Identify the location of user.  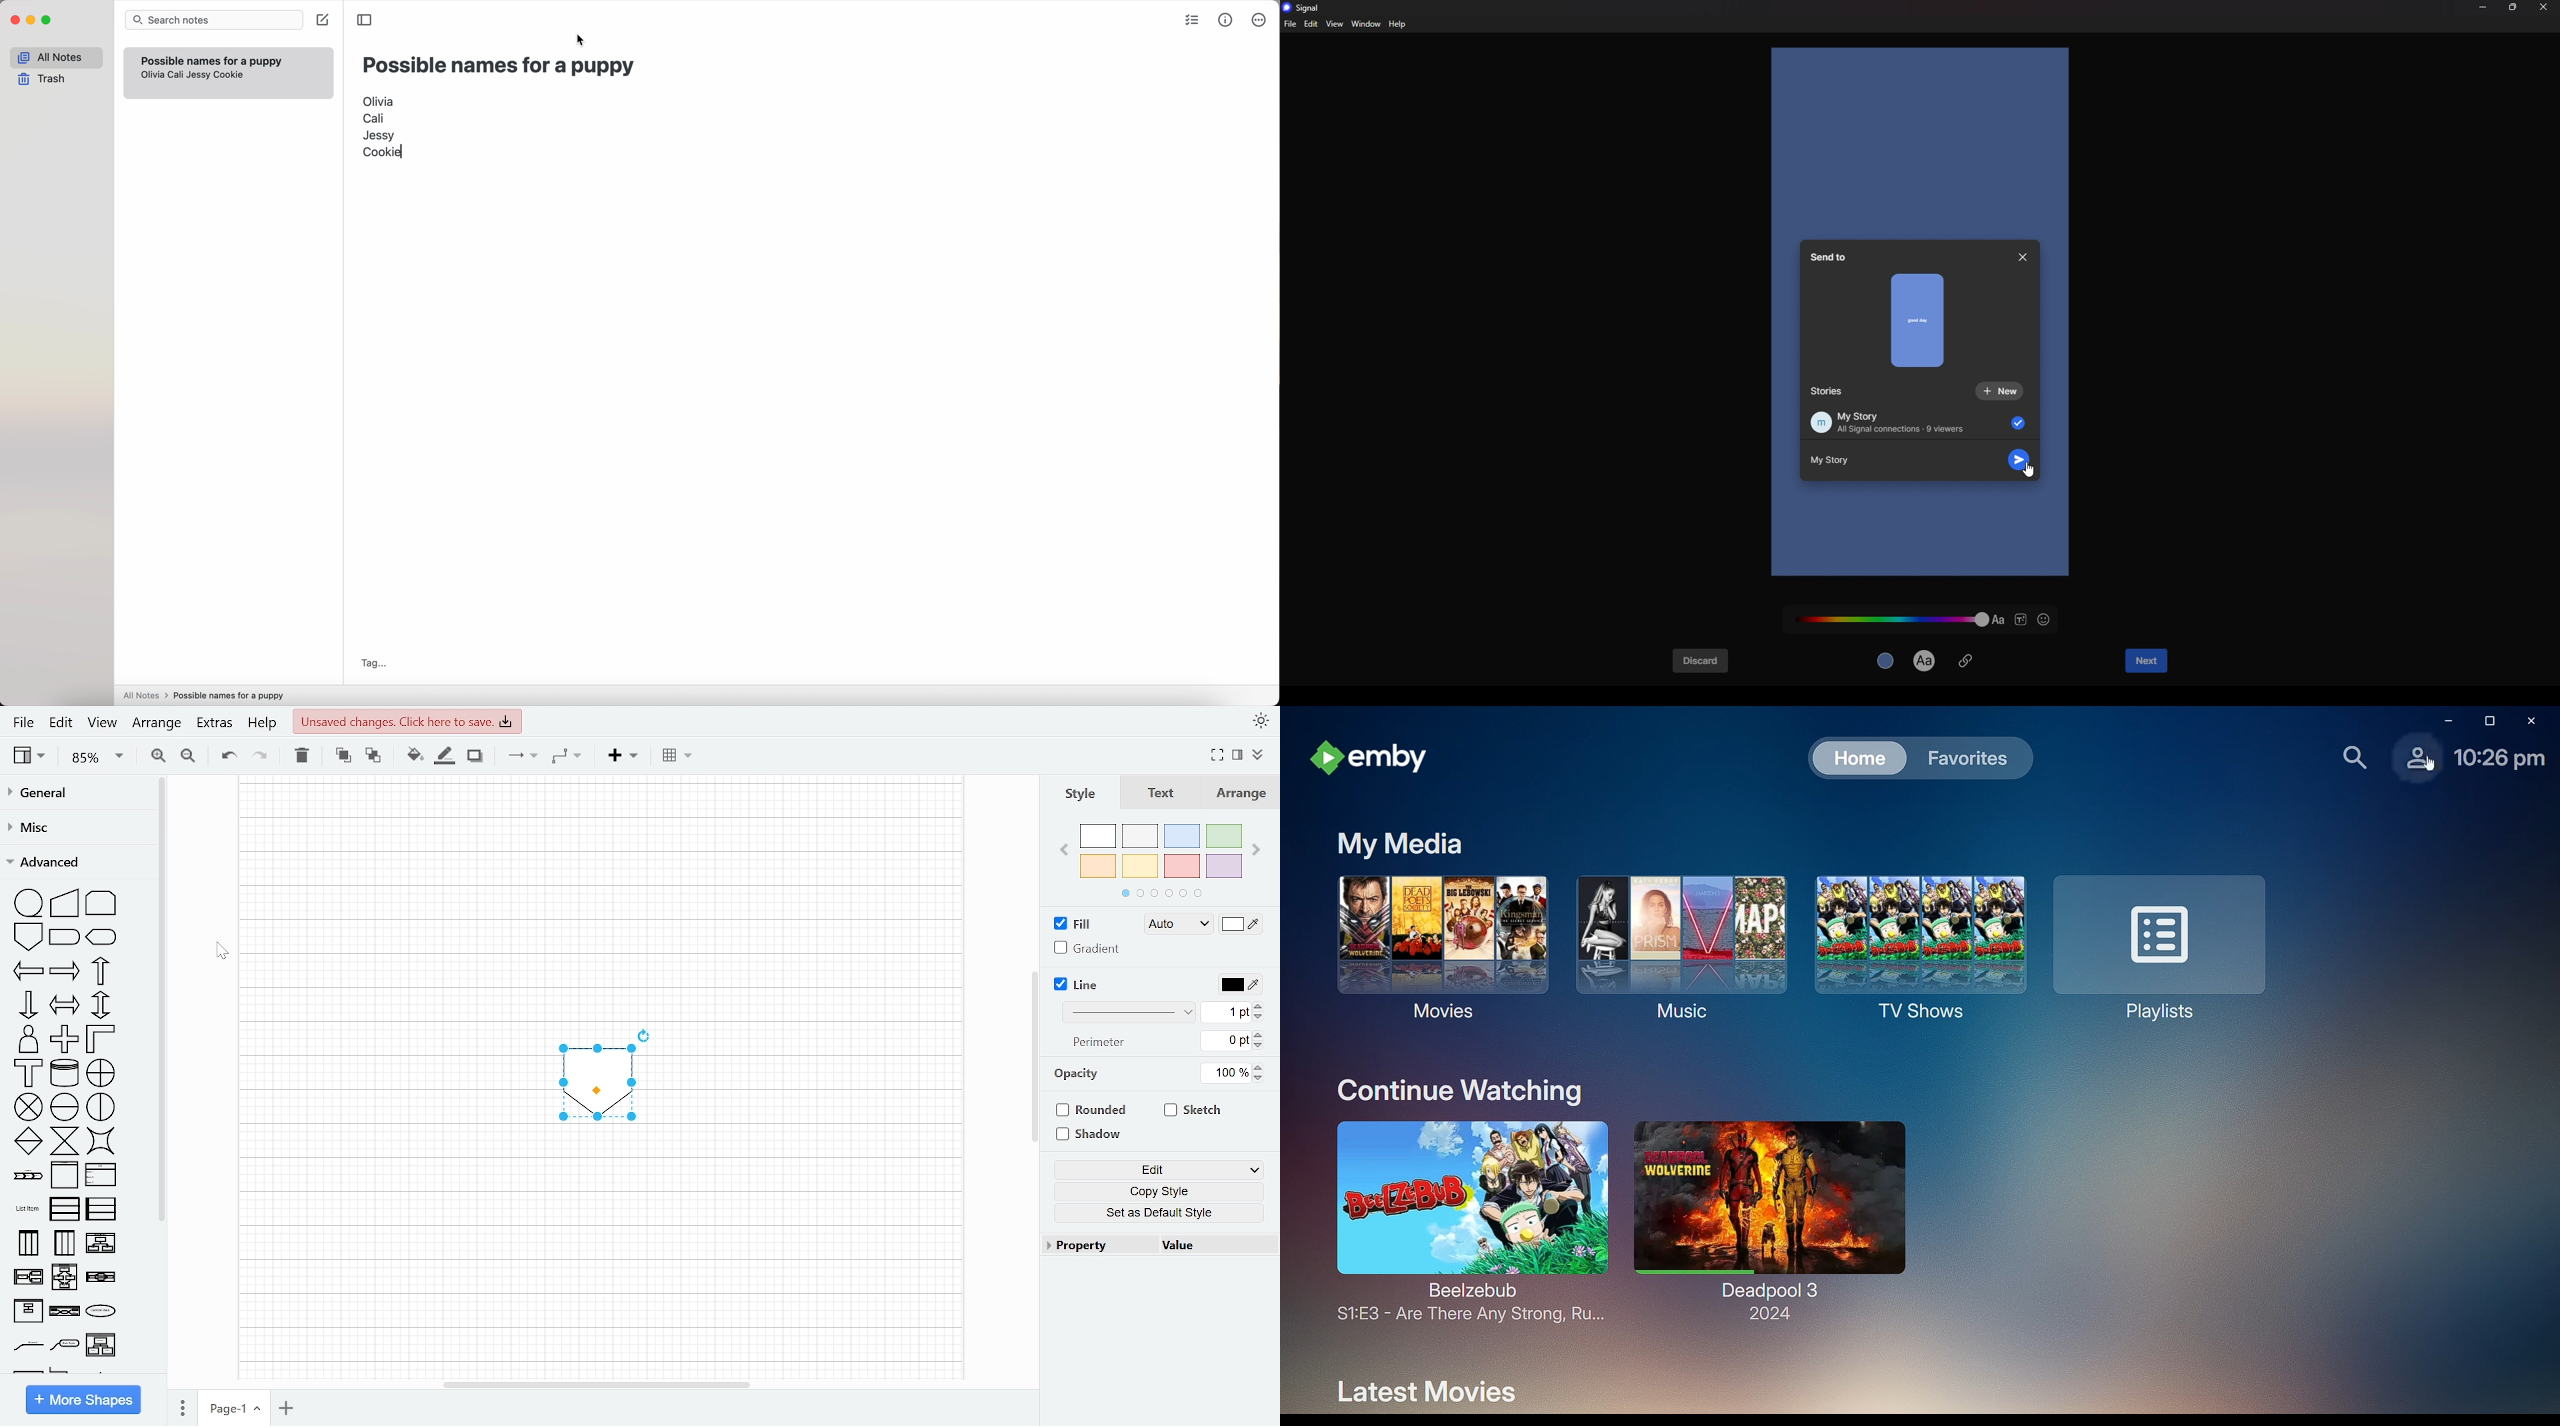
(26, 1039).